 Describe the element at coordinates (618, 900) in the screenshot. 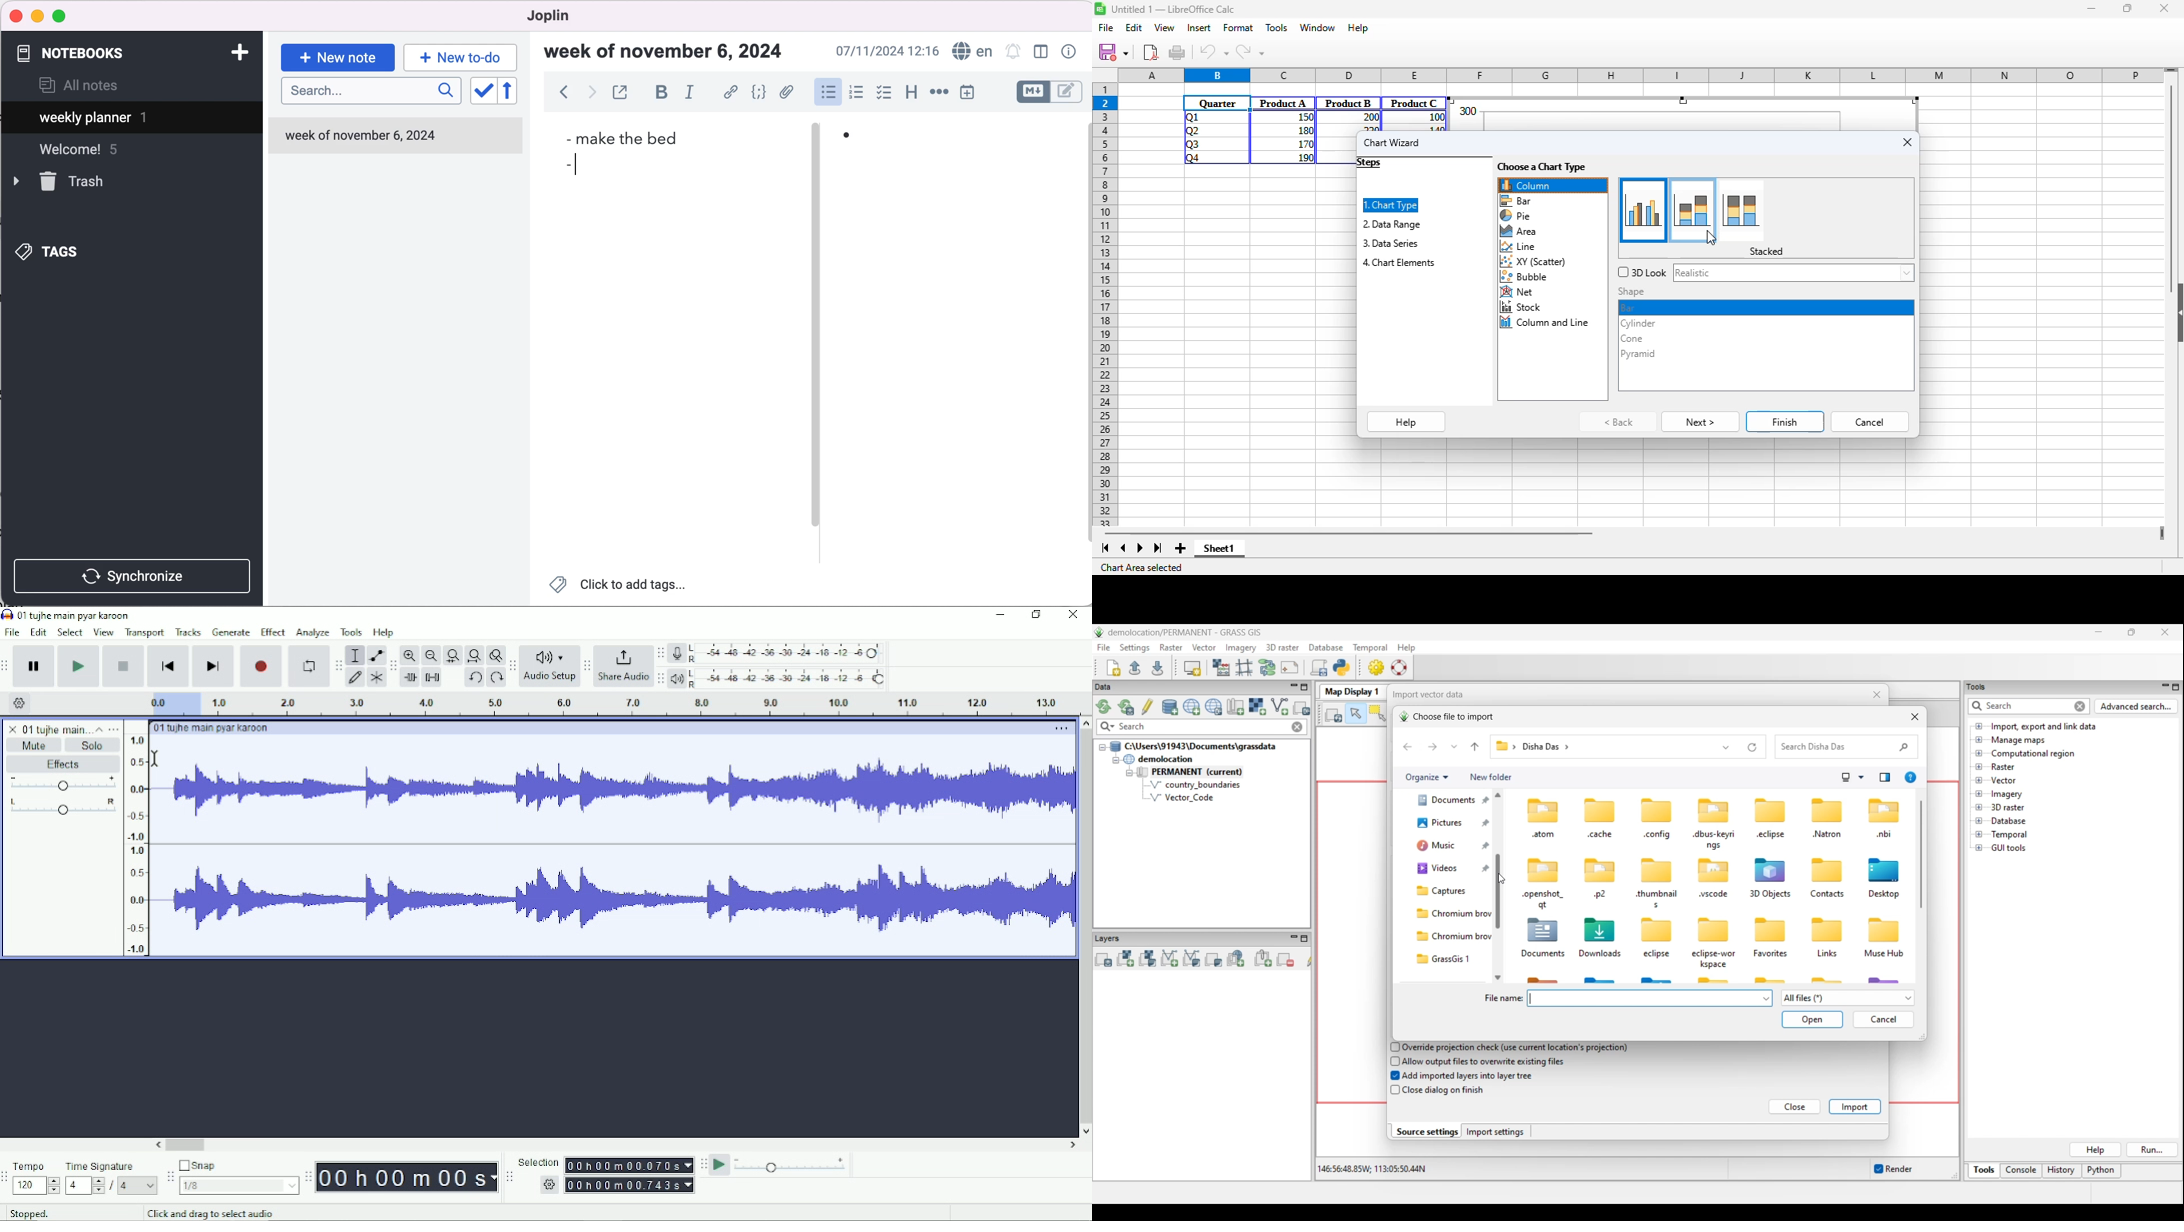

I see `Audio Waves` at that location.